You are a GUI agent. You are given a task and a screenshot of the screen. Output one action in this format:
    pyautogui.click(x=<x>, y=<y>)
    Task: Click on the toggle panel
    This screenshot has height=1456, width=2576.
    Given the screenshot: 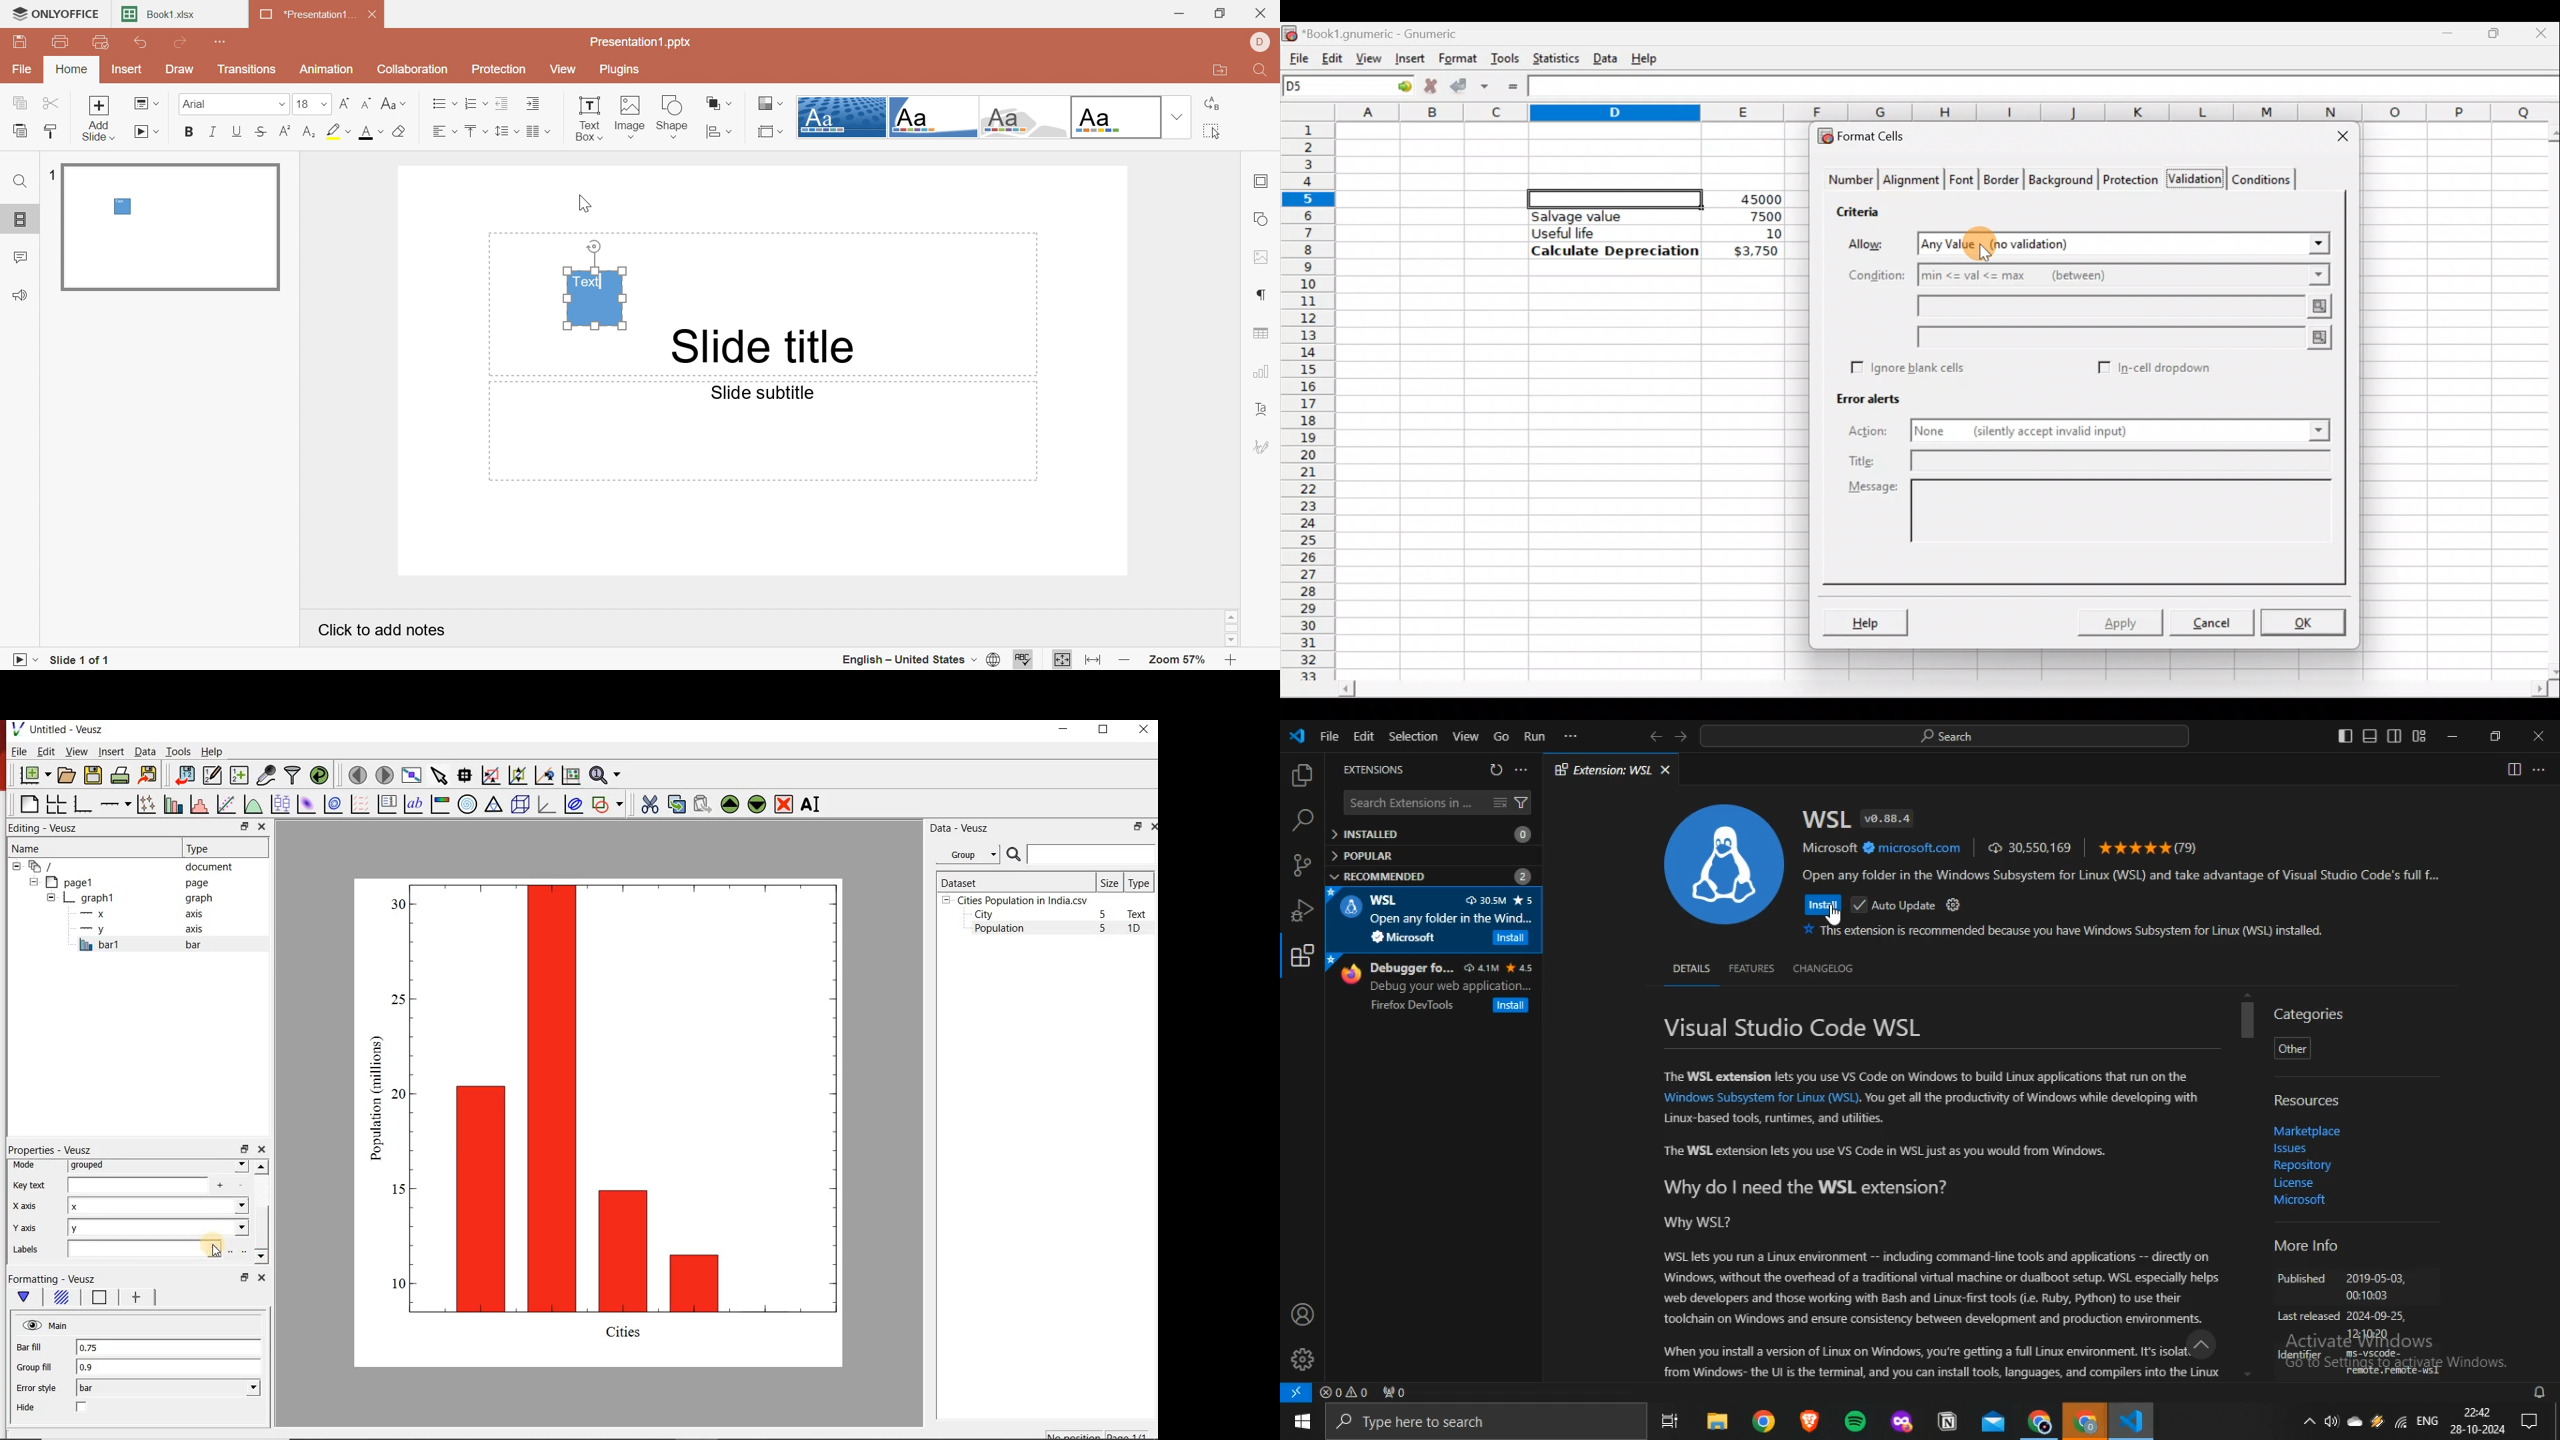 What is the action you would take?
    pyautogui.click(x=2369, y=735)
    